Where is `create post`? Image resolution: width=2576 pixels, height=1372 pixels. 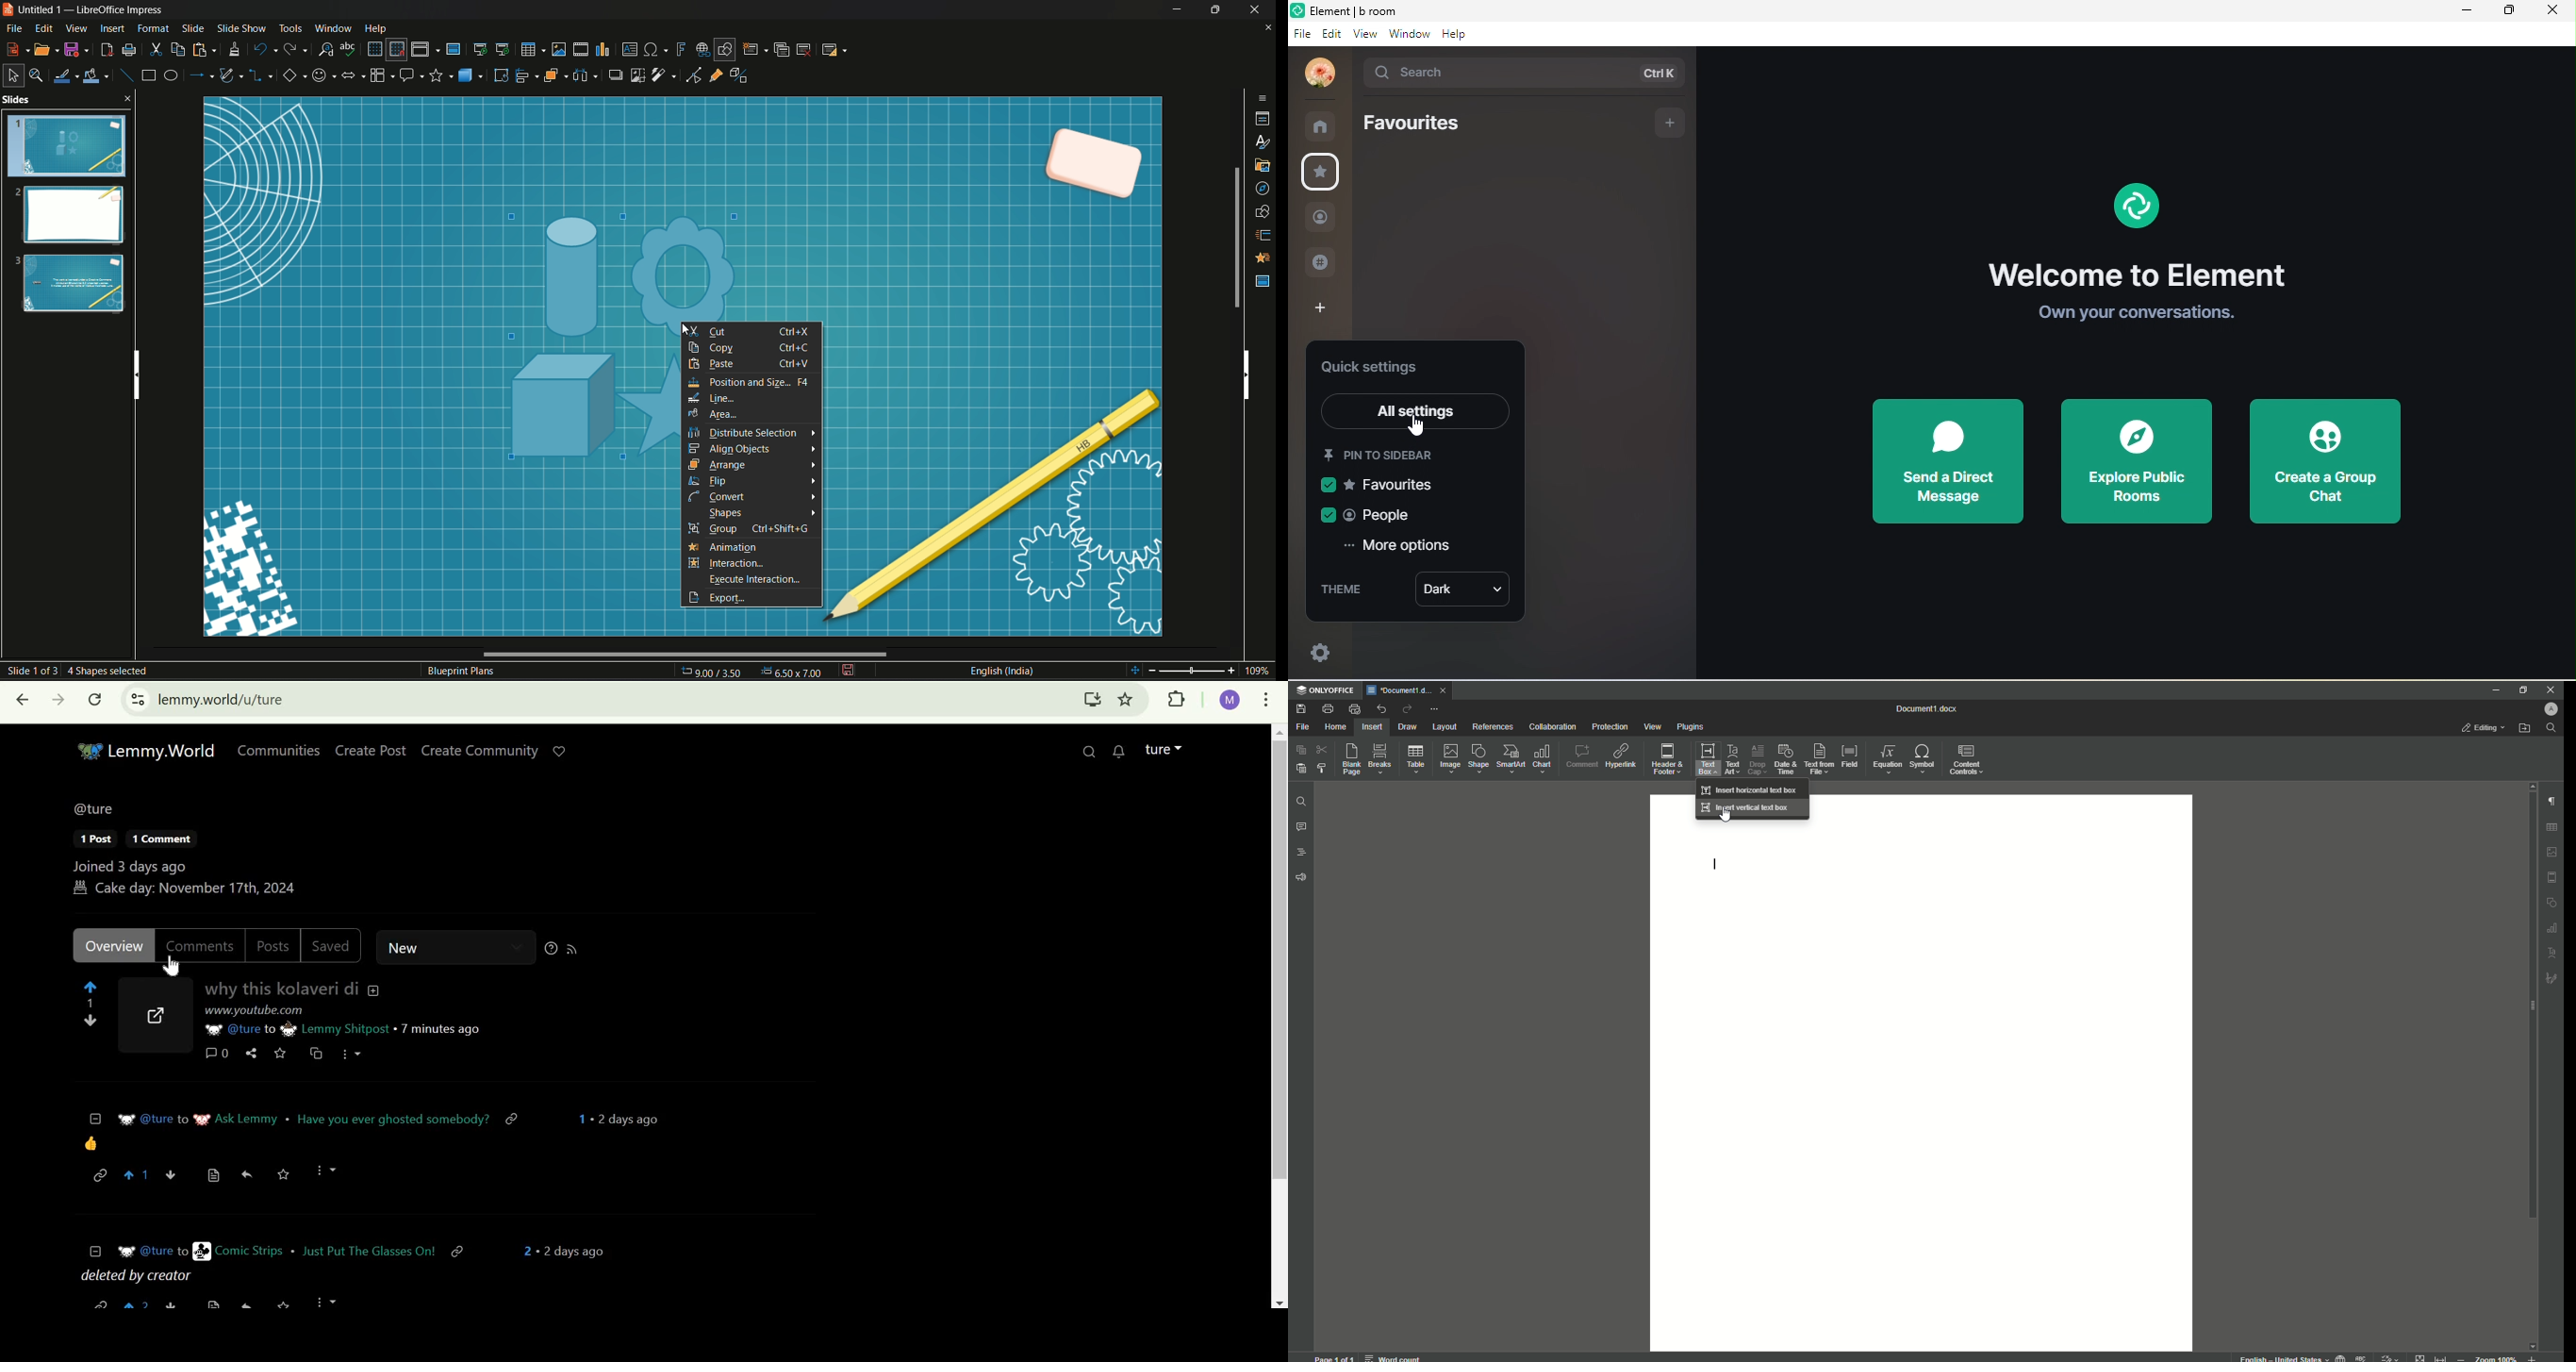
create post is located at coordinates (373, 750).